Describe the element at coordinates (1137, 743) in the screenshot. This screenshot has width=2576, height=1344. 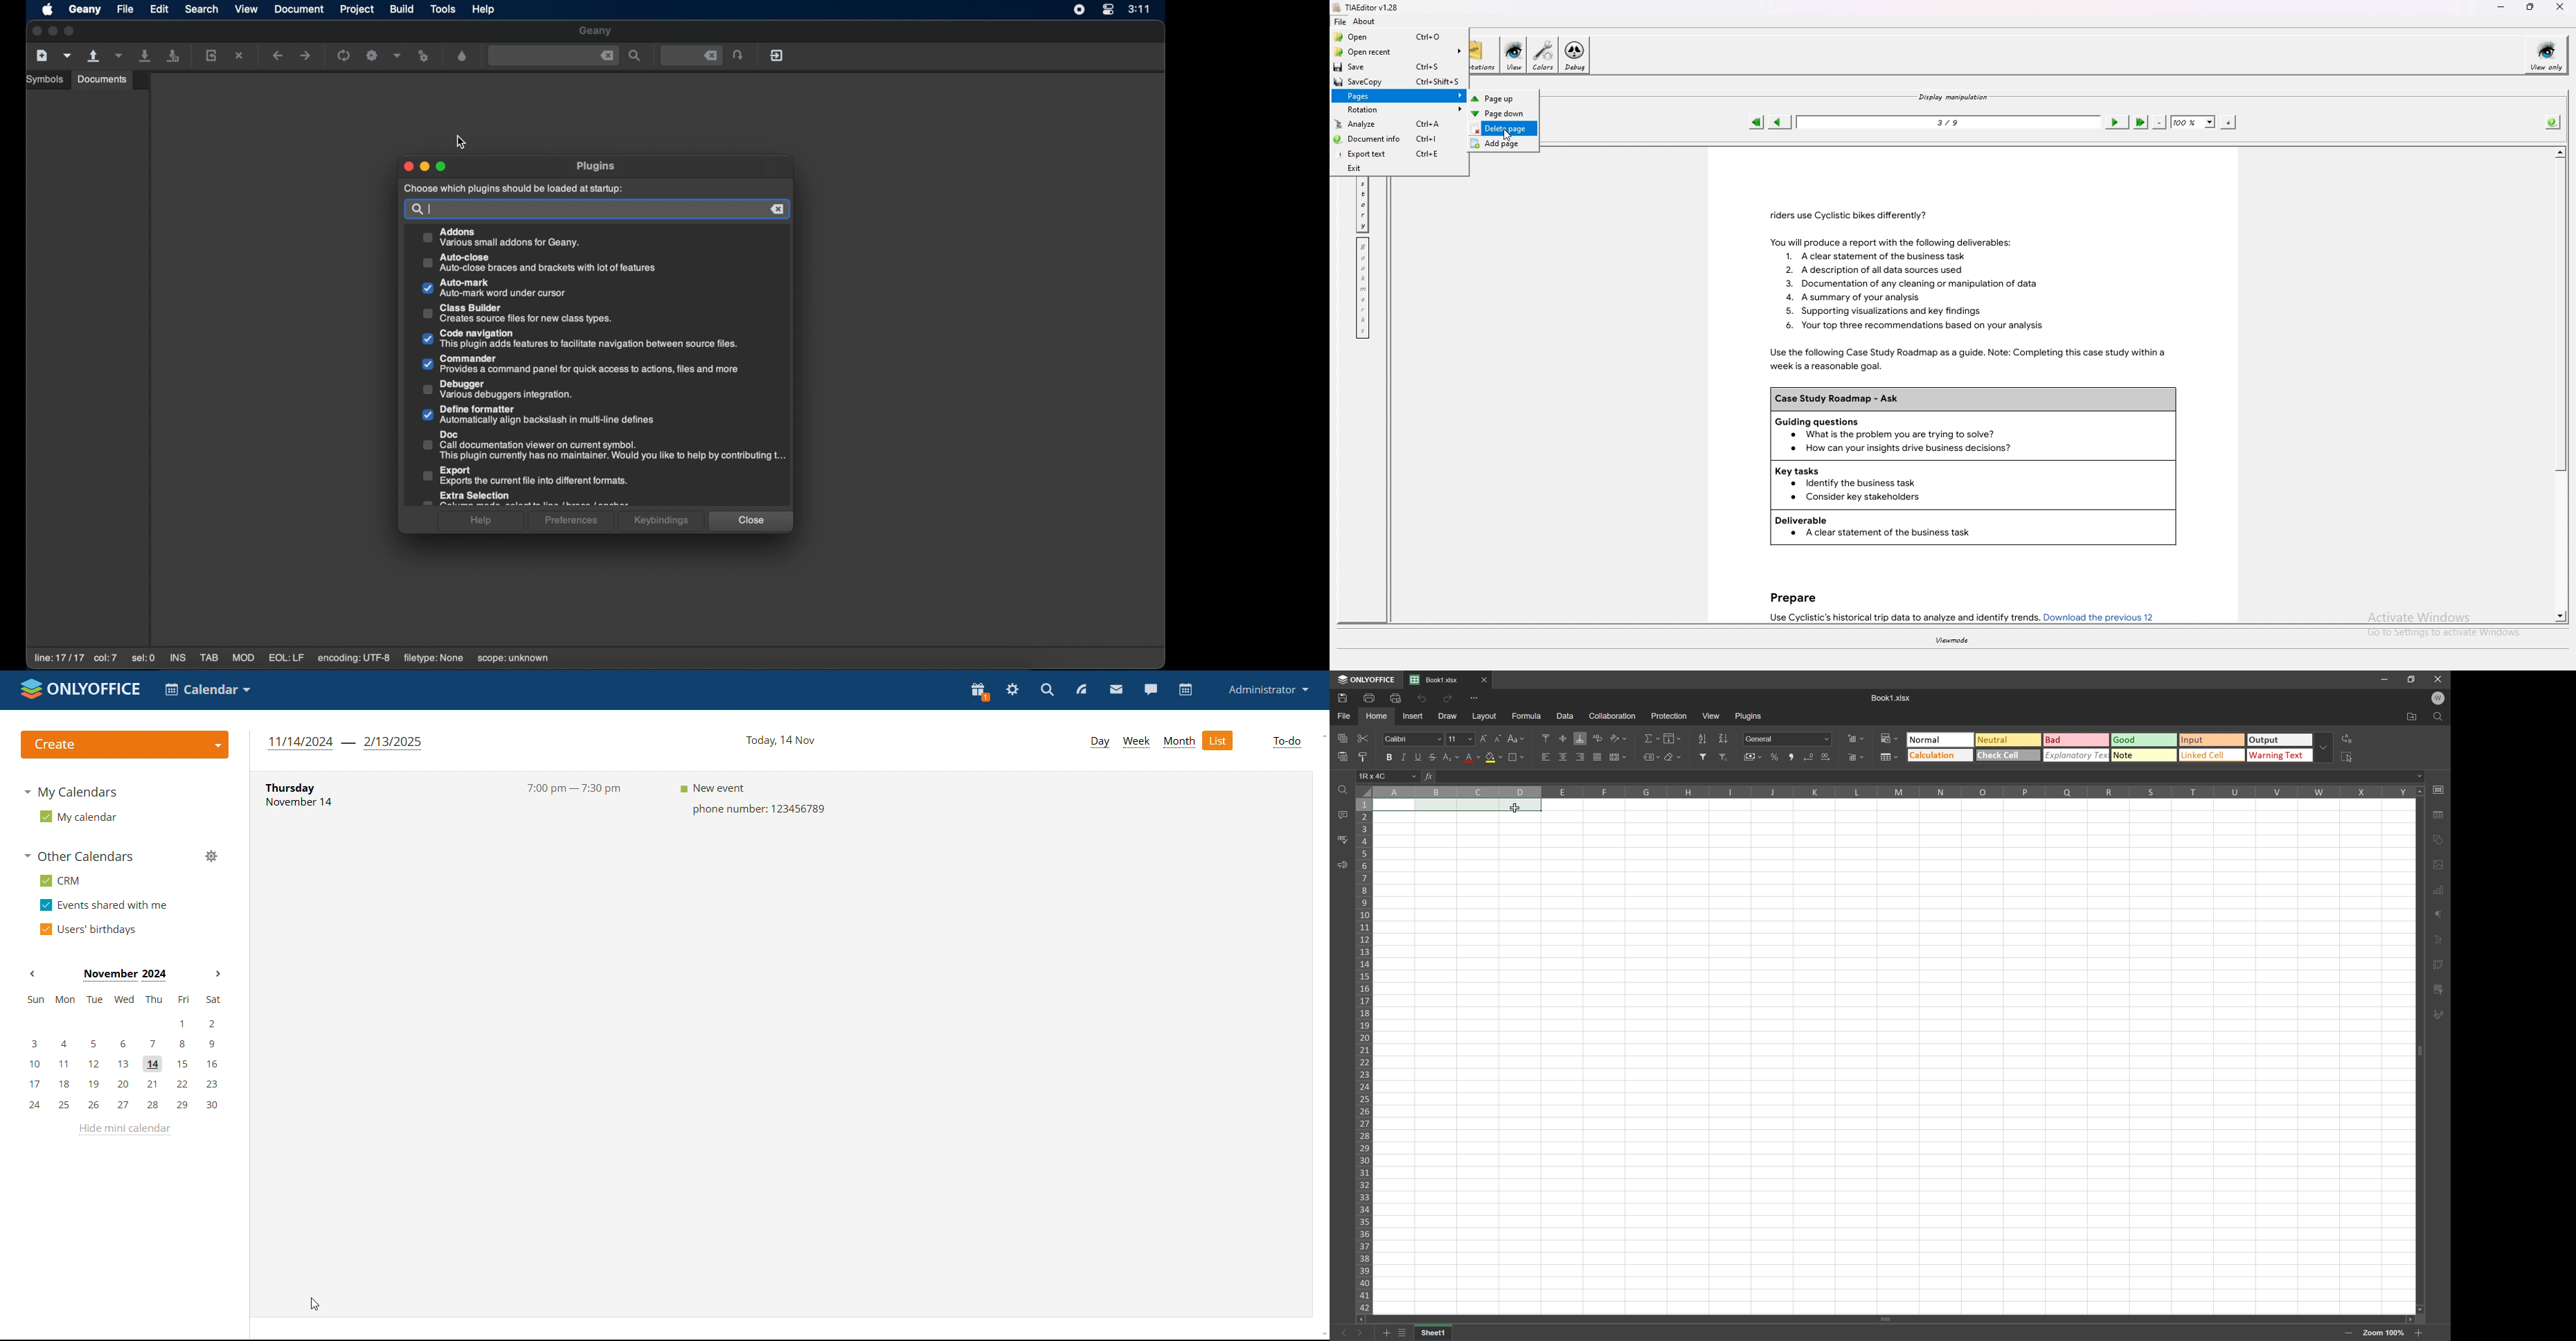
I see `week` at that location.